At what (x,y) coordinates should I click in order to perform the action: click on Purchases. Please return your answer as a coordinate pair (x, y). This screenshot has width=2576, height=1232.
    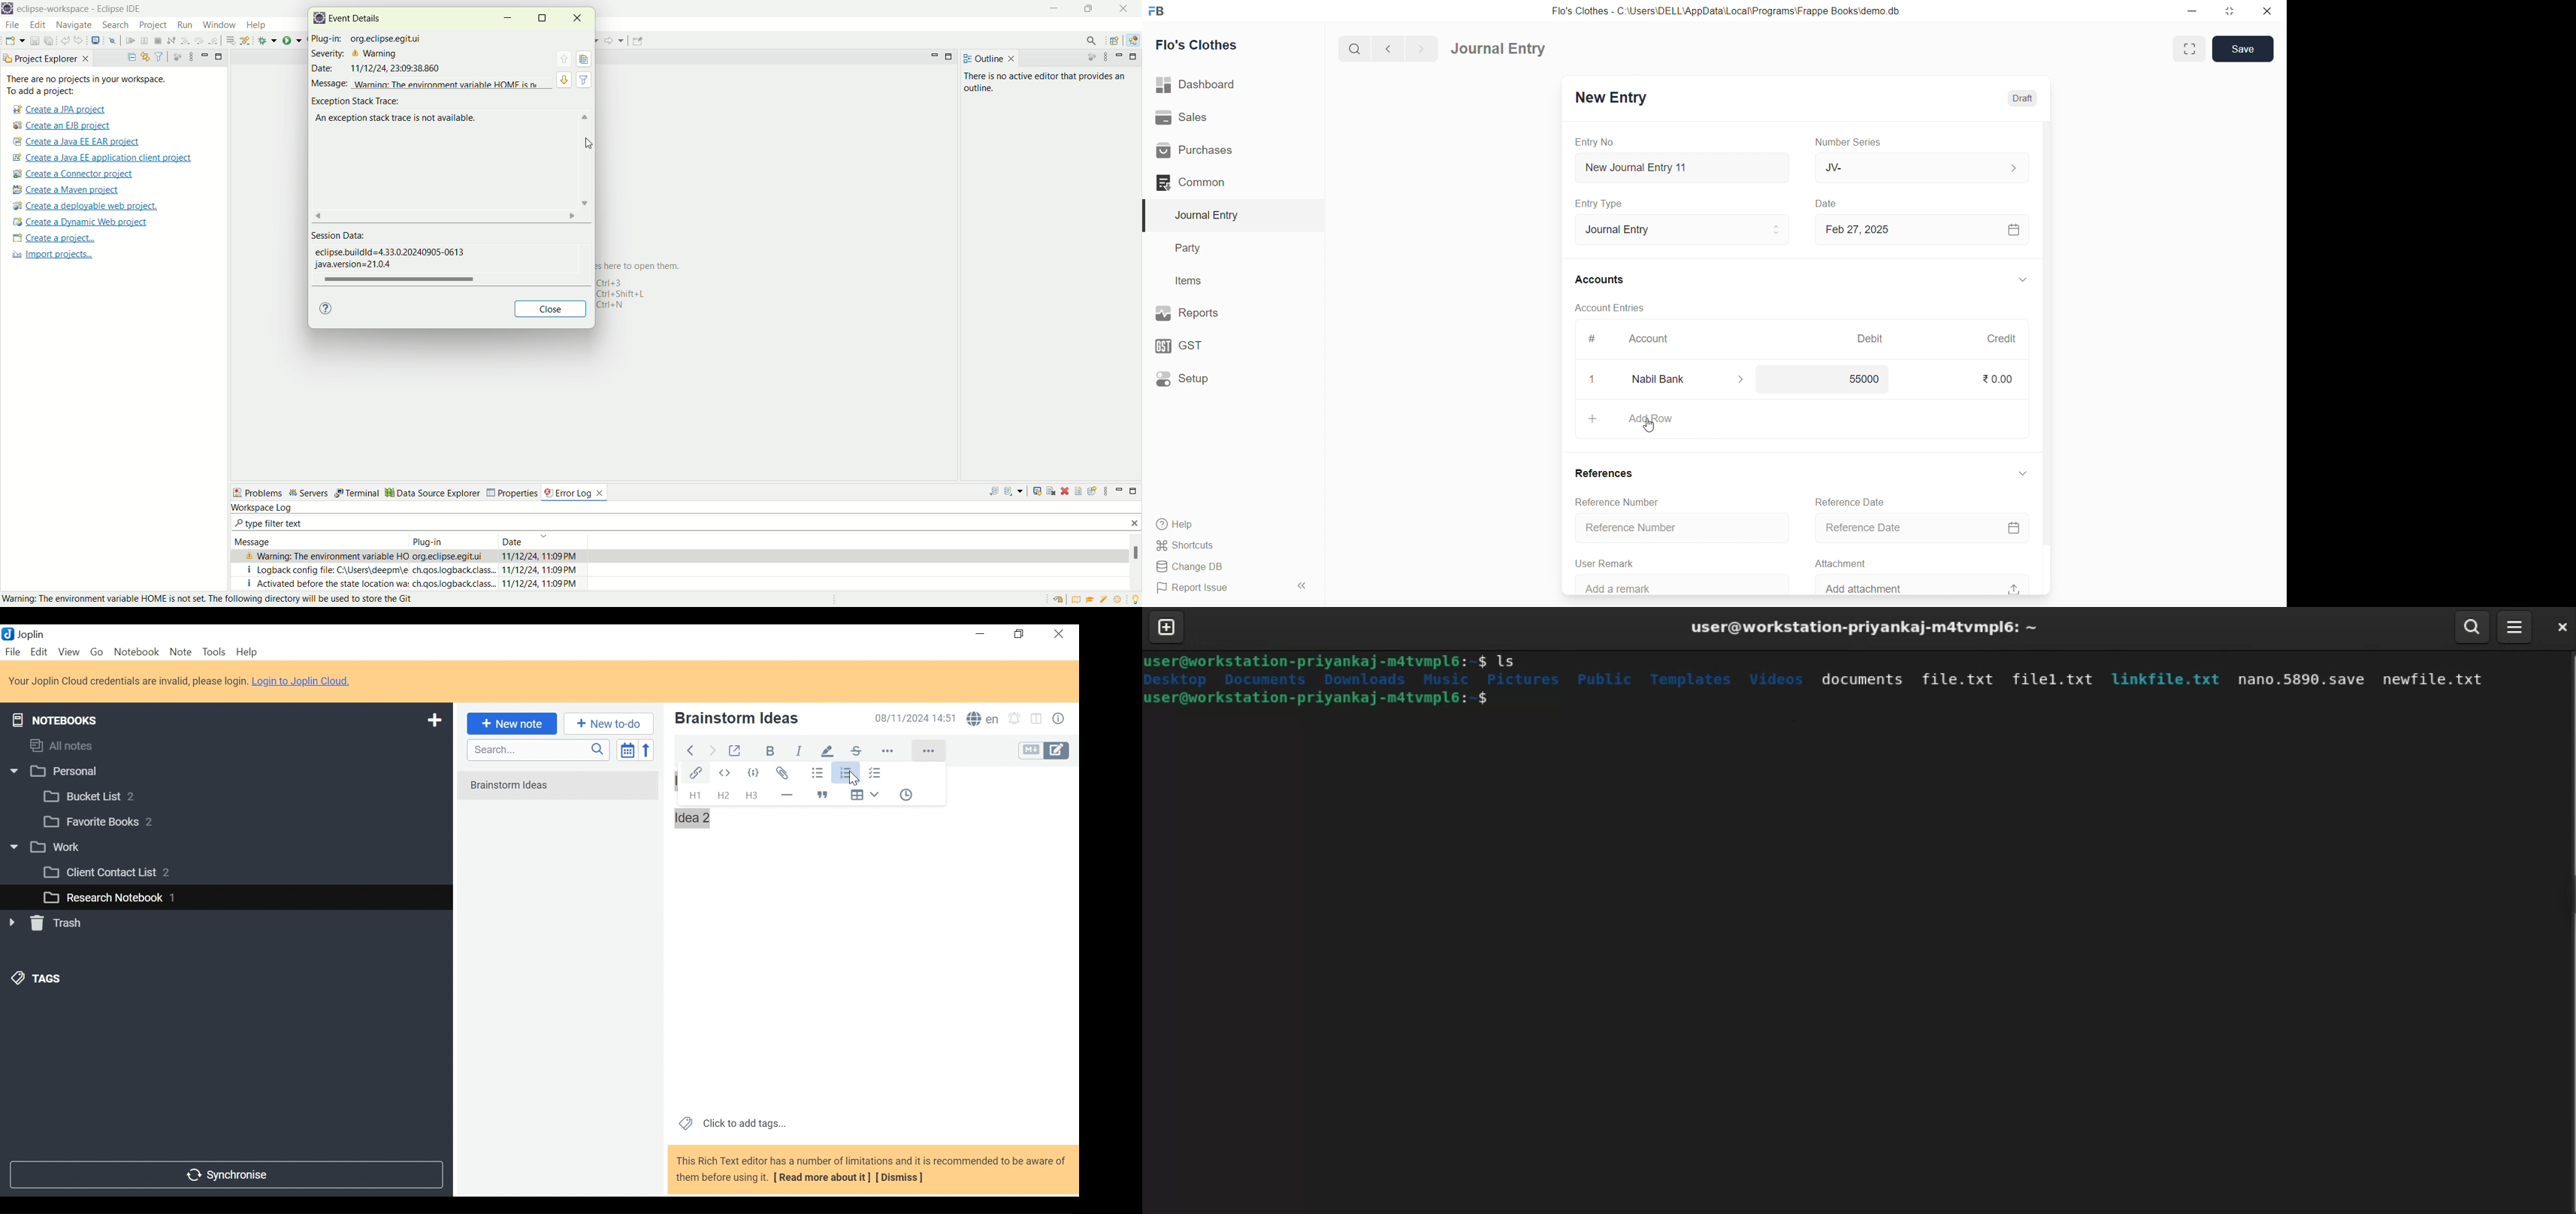
    Looking at the image, I should click on (1214, 151).